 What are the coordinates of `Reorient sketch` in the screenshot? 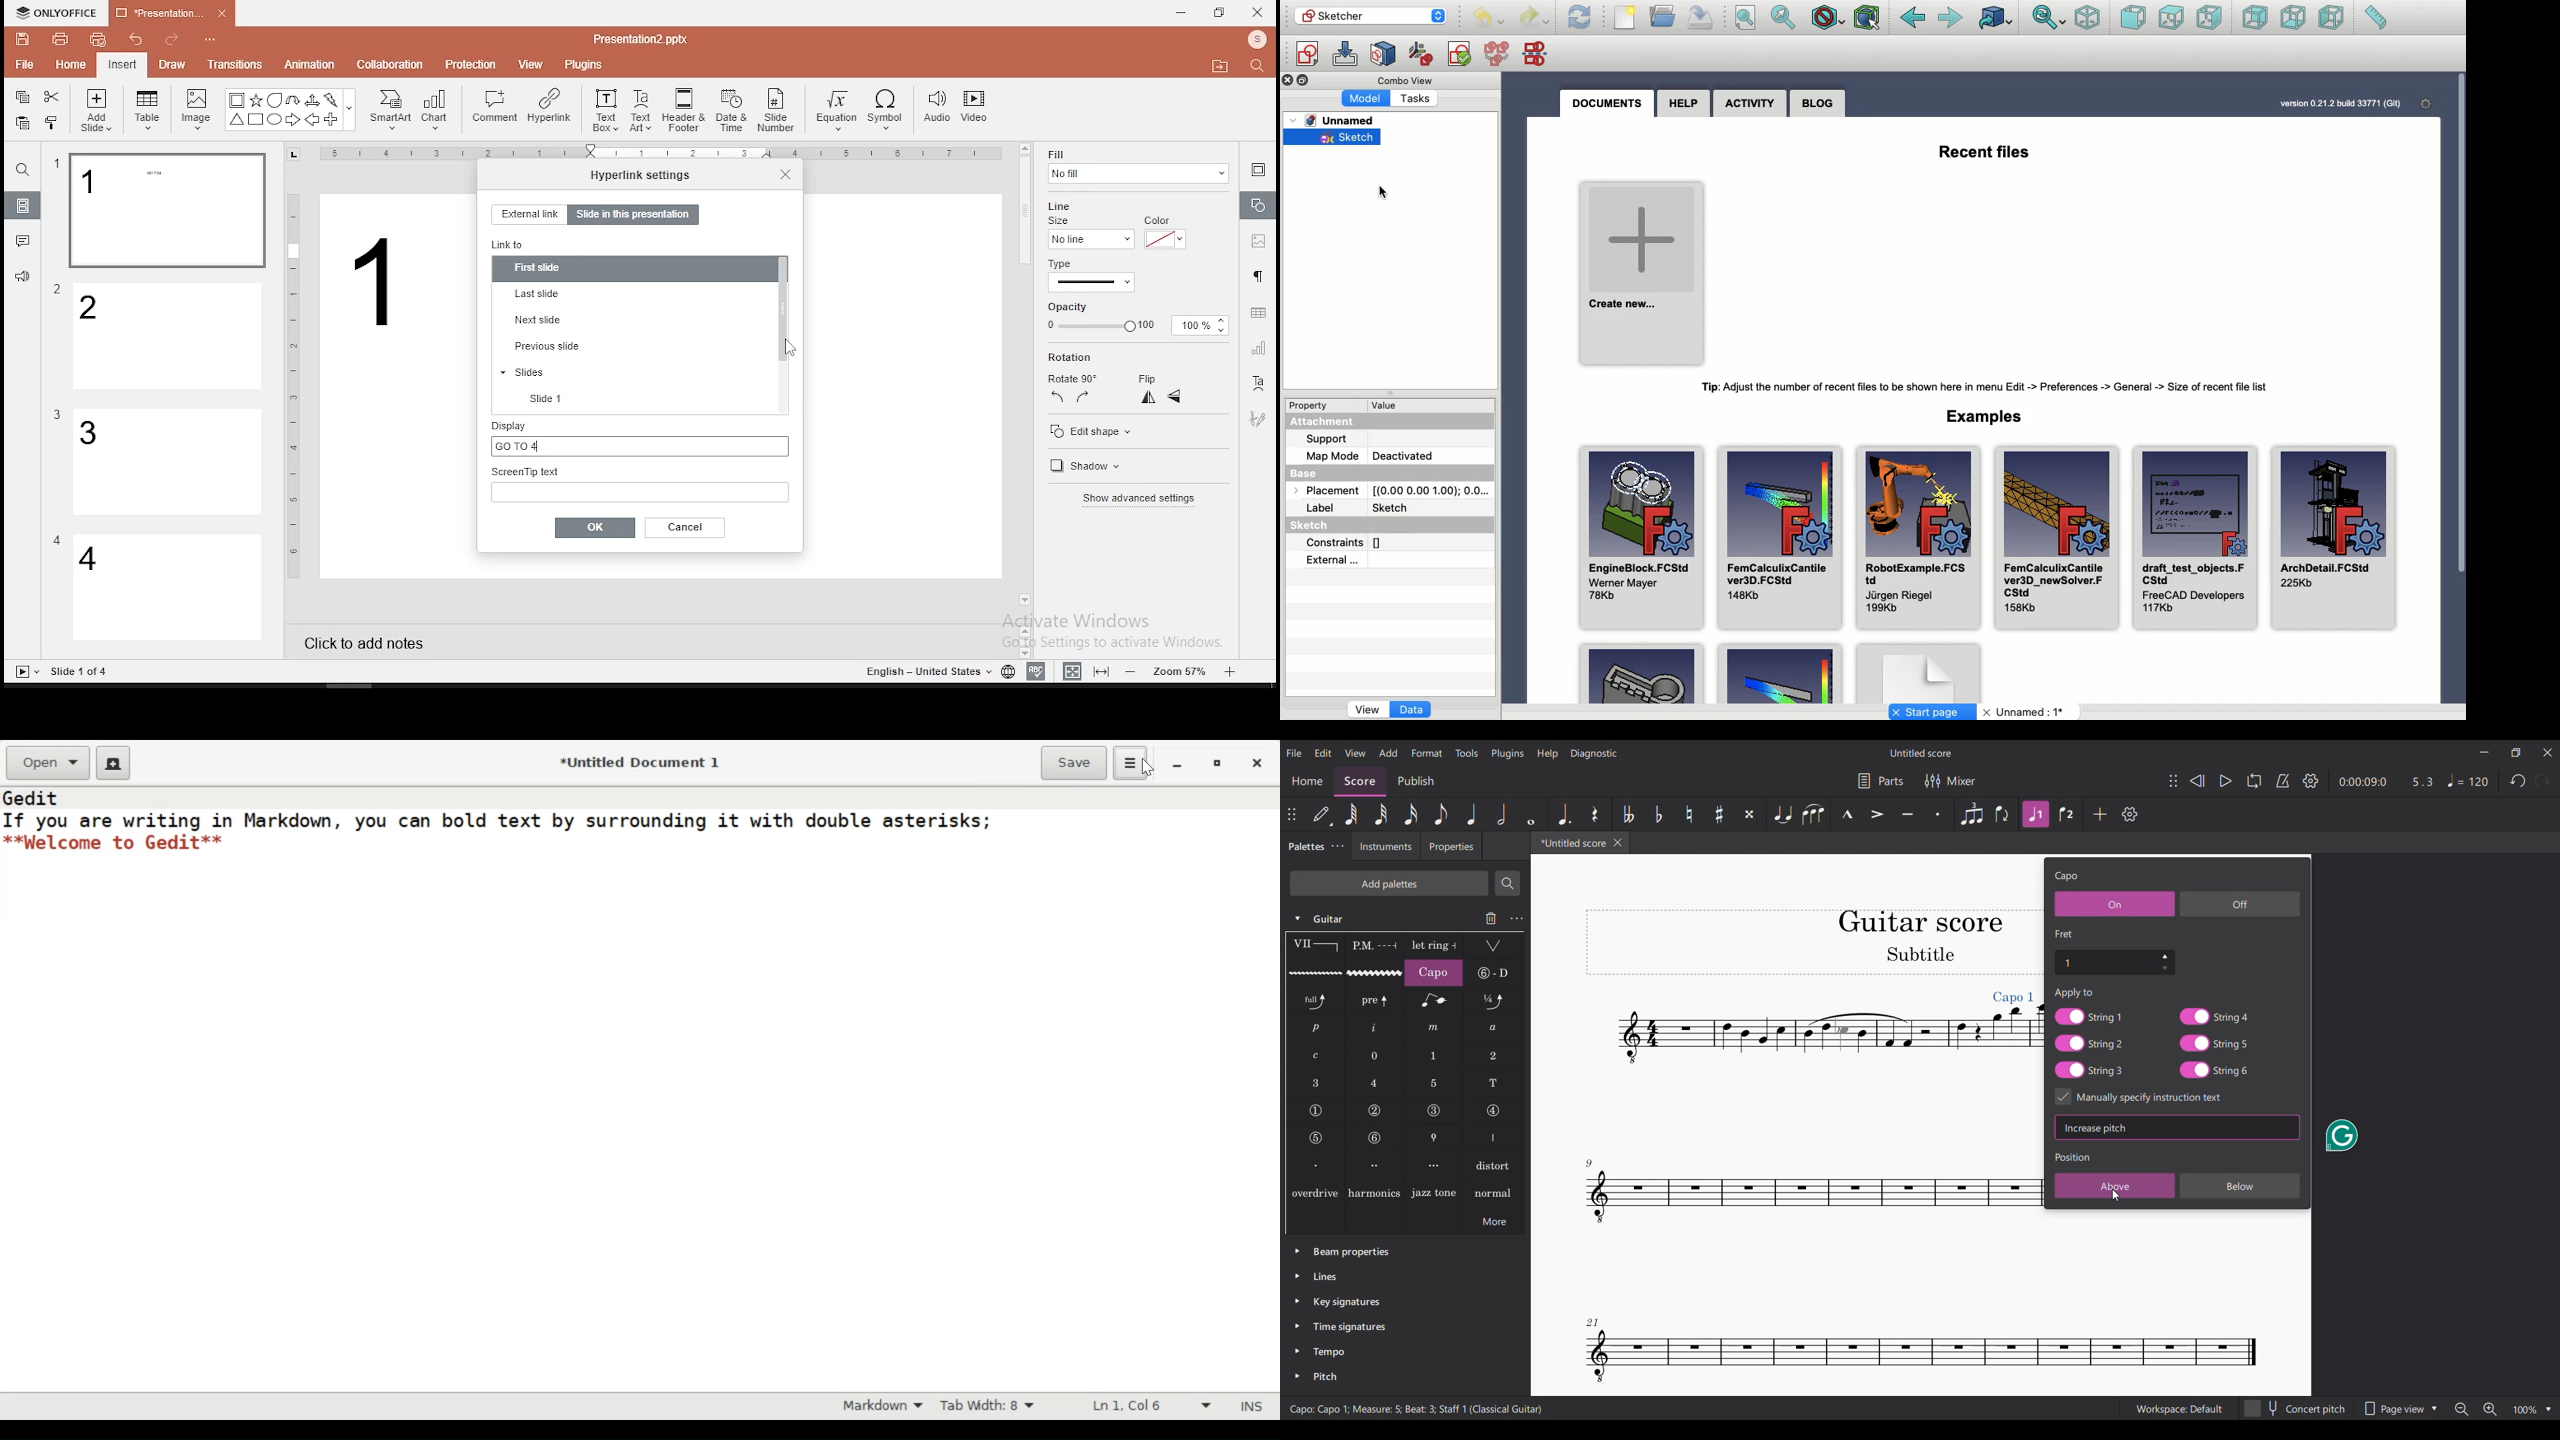 It's located at (1422, 54).